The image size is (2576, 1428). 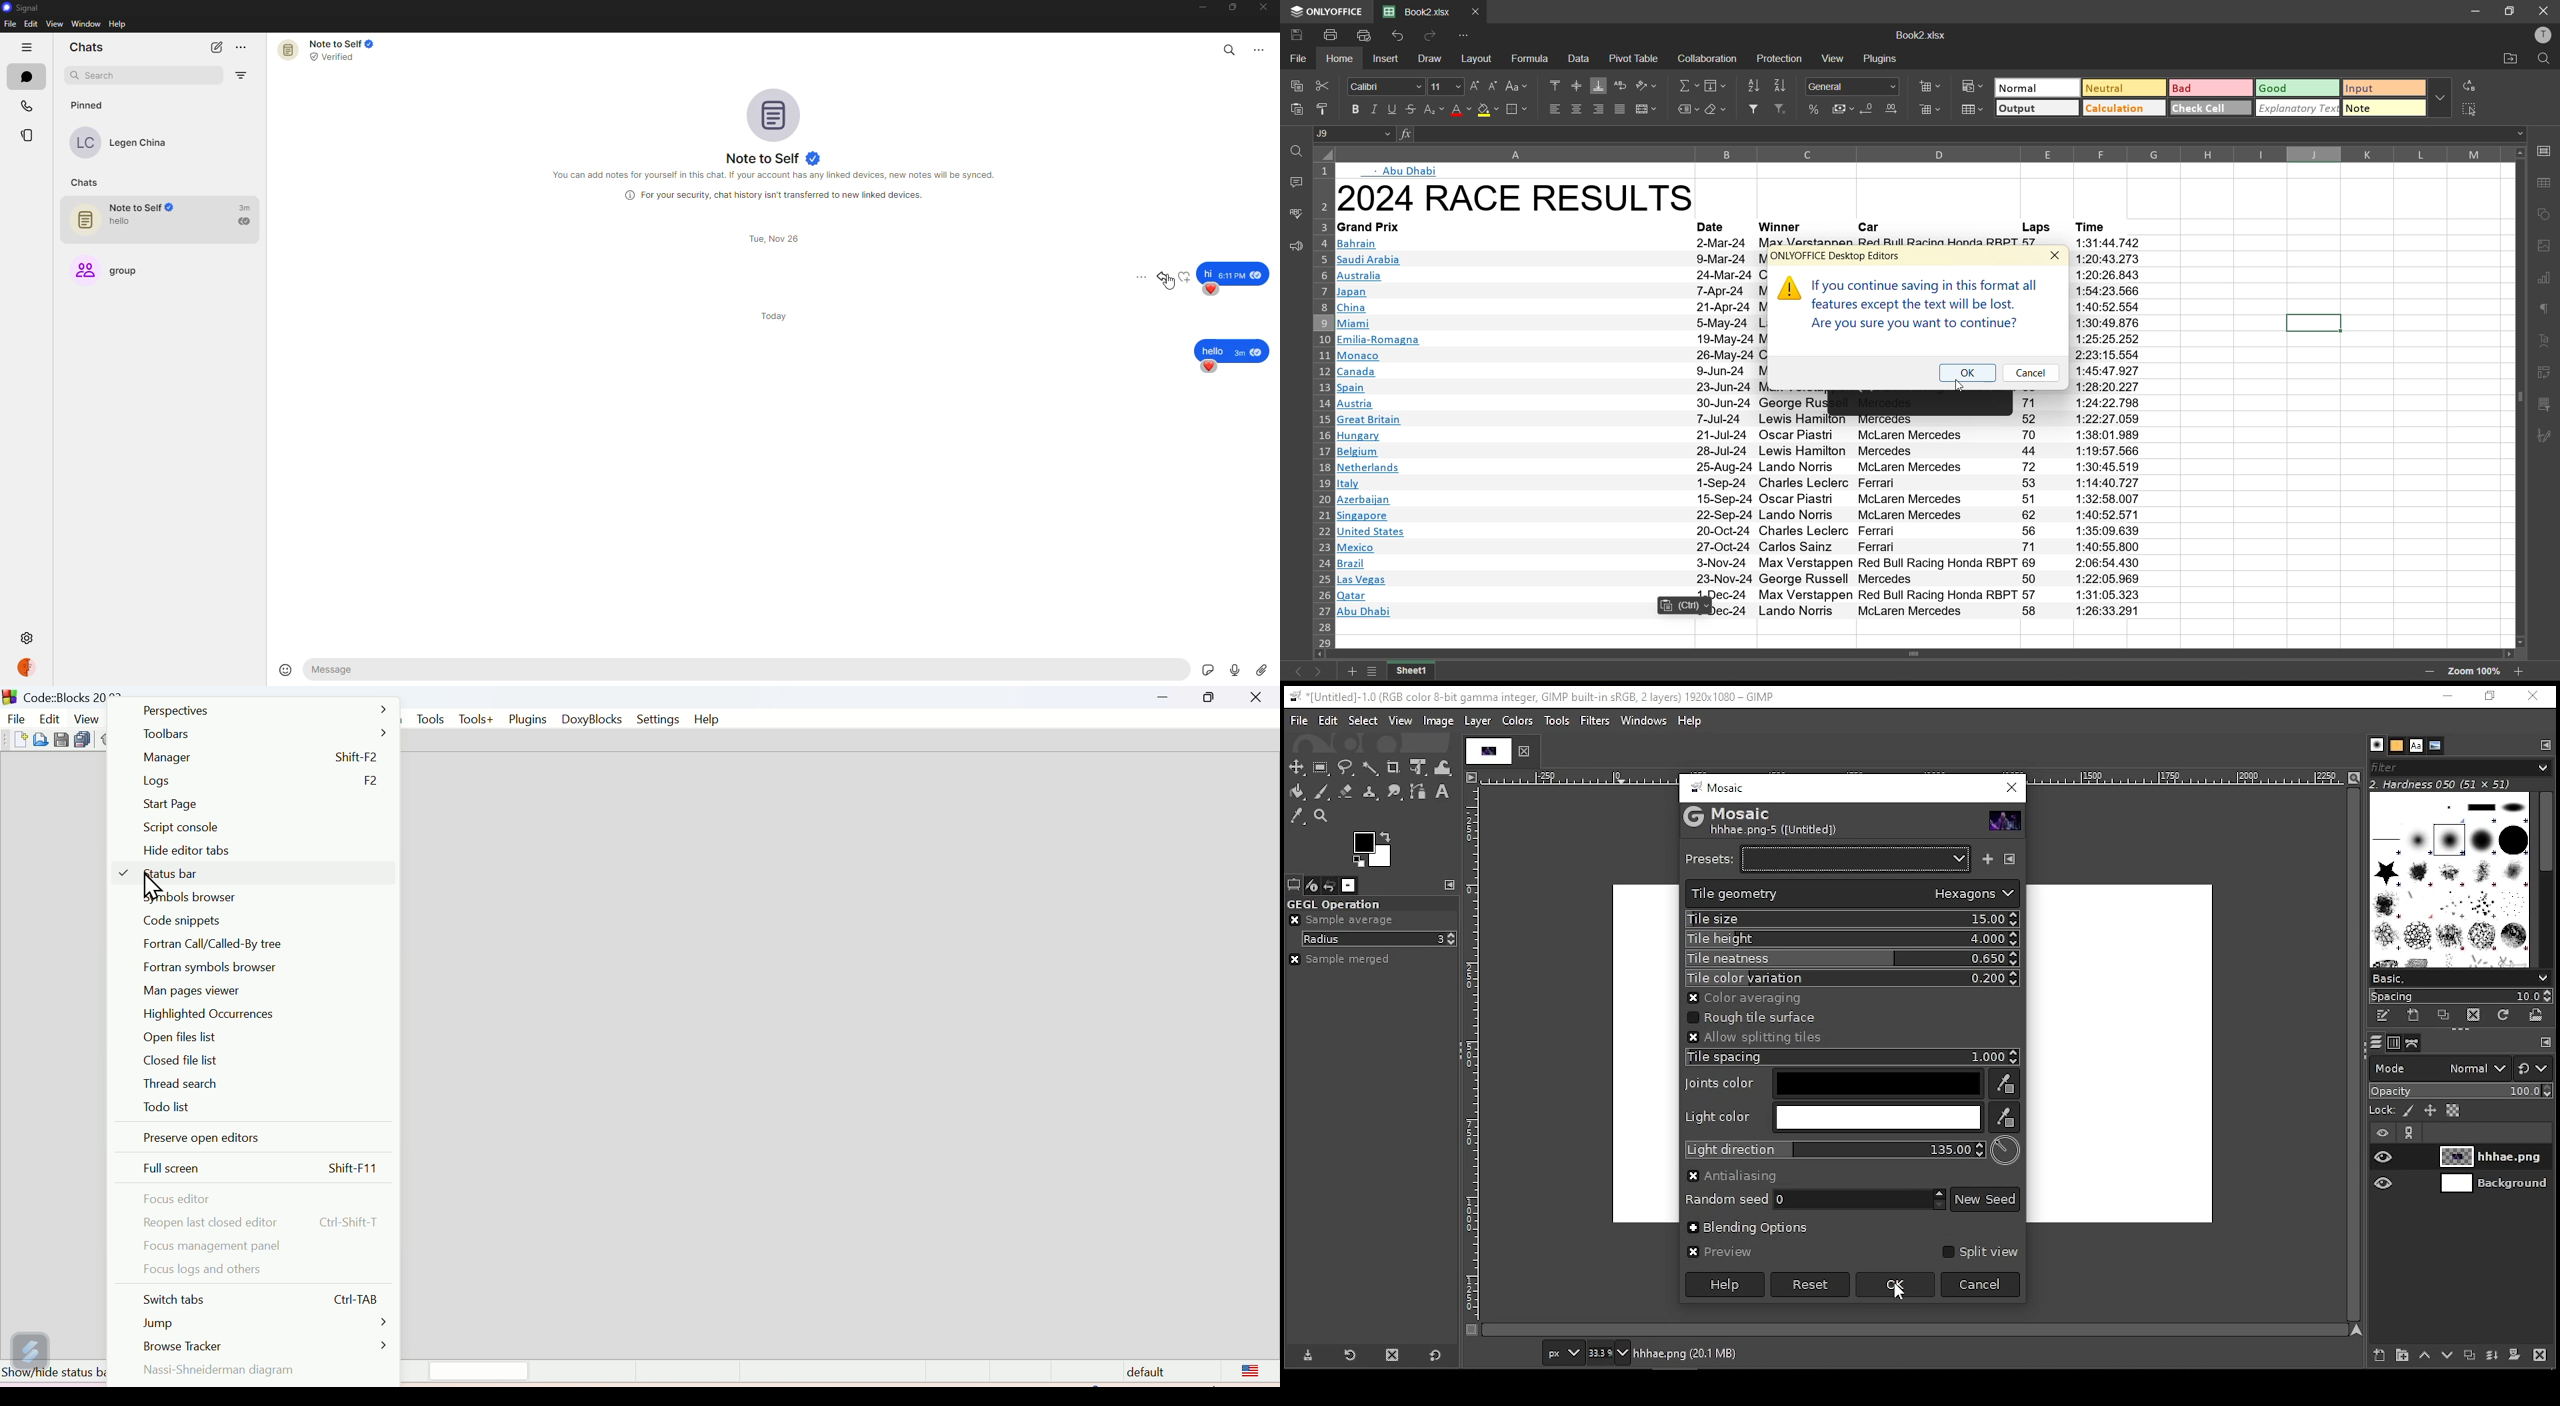 What do you see at coordinates (1411, 172) in the screenshot?
I see `abu dhabi` at bounding box center [1411, 172].